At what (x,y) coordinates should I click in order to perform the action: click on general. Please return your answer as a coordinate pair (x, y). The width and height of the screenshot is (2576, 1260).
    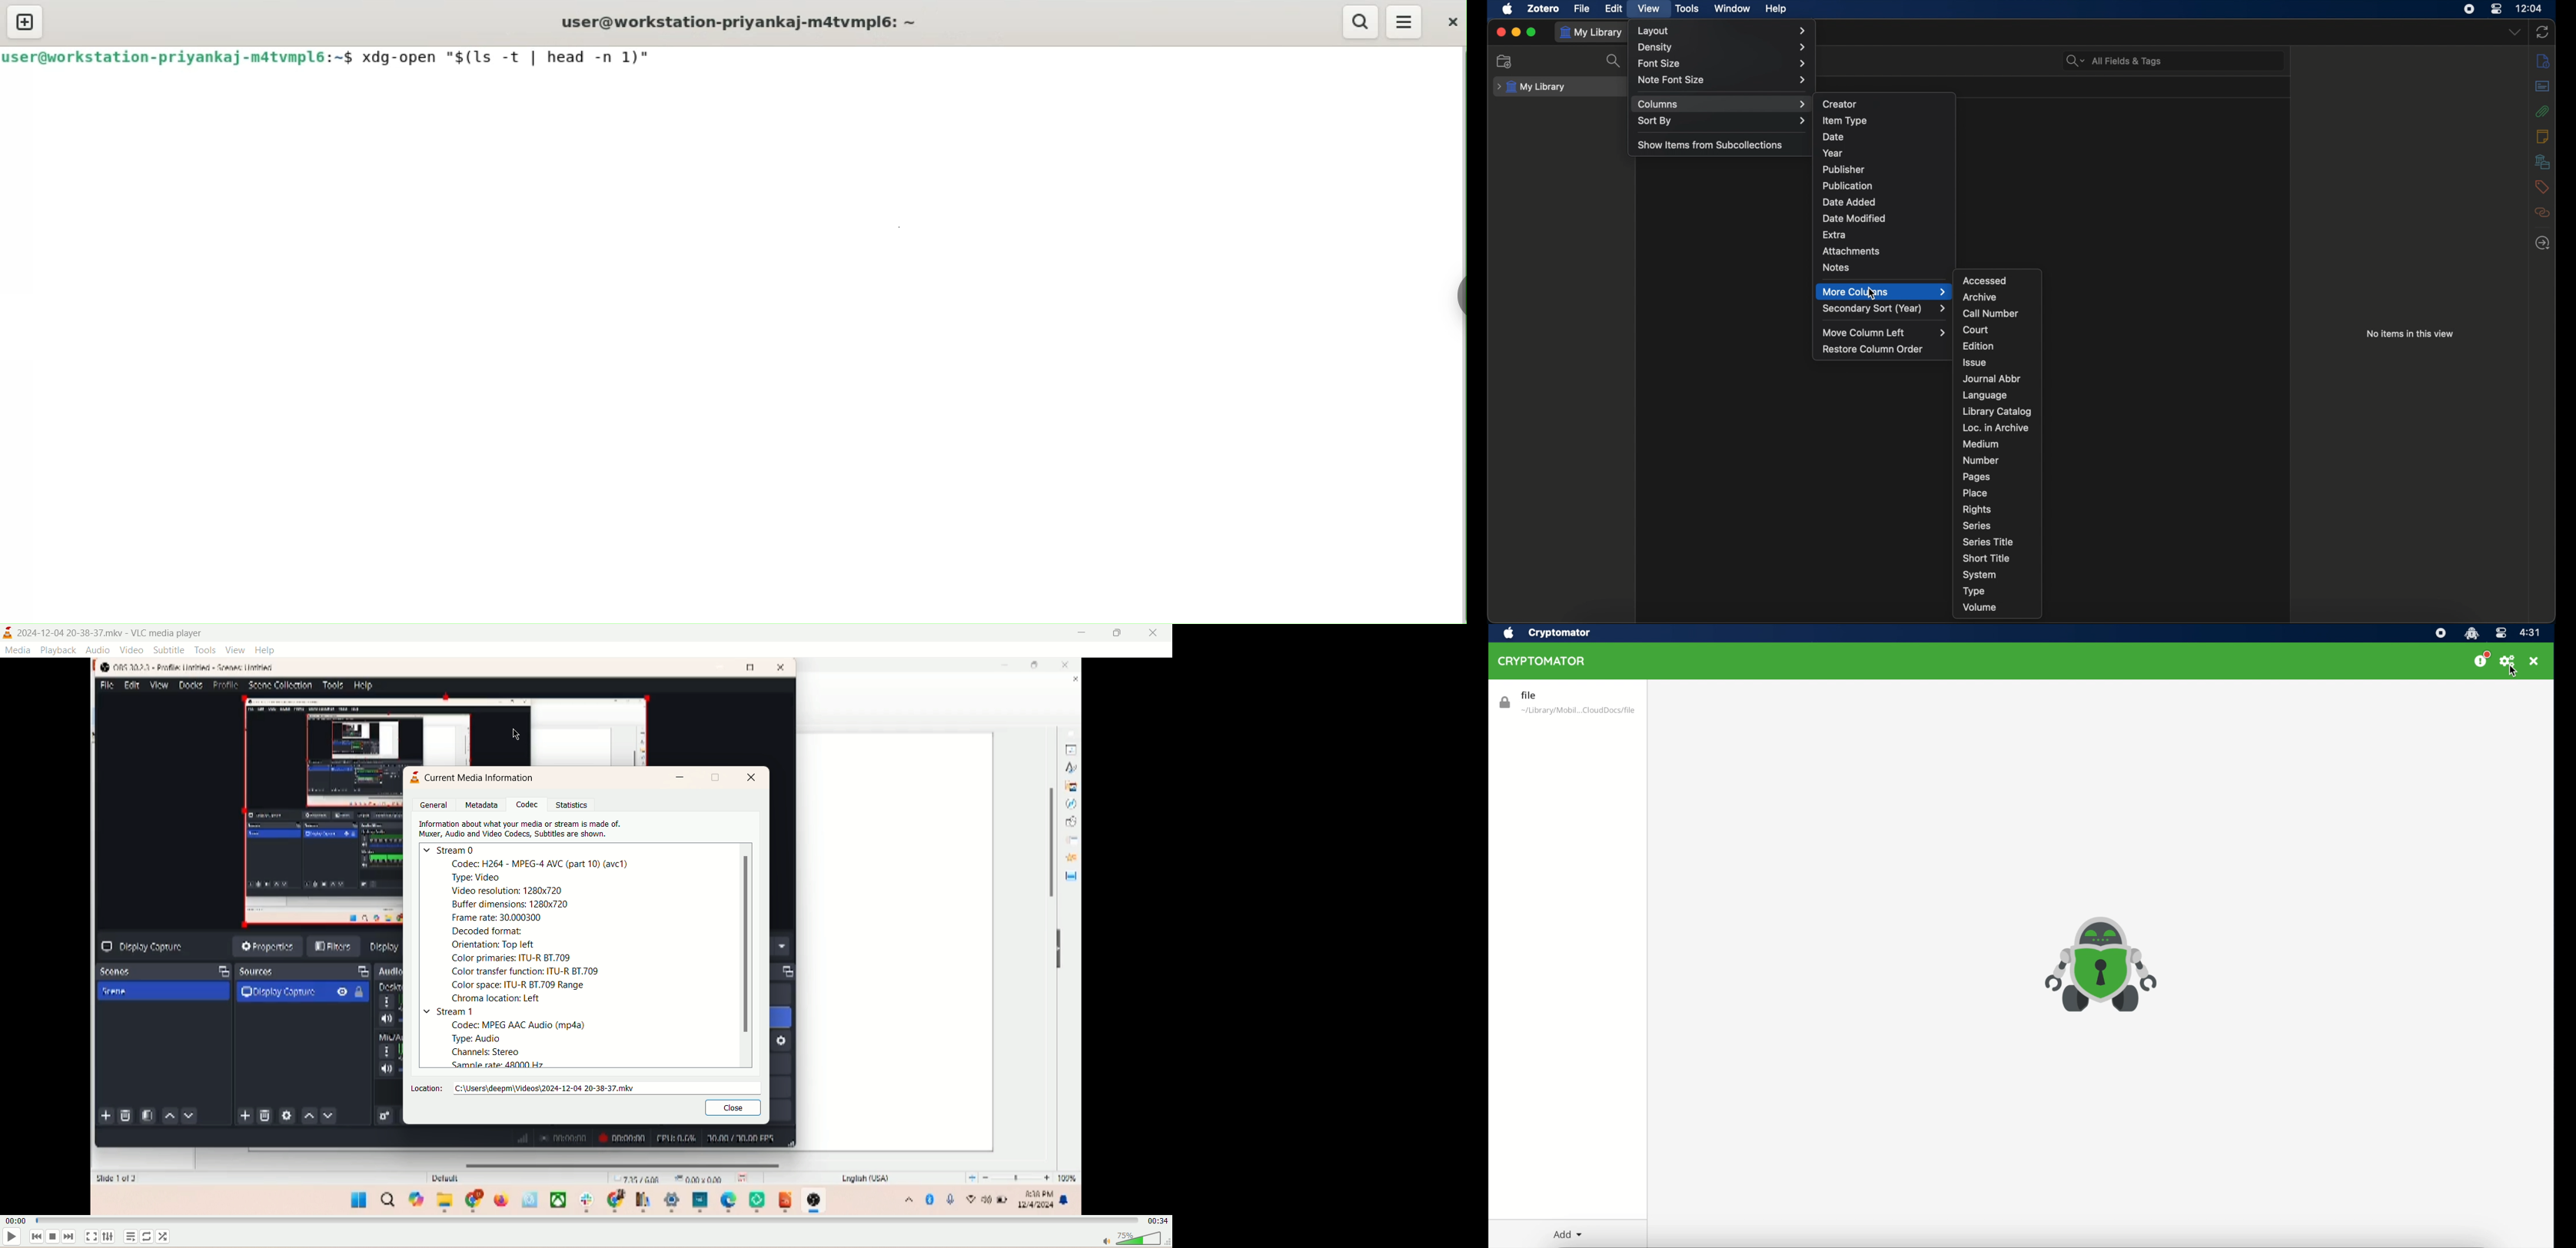
    Looking at the image, I should click on (437, 805).